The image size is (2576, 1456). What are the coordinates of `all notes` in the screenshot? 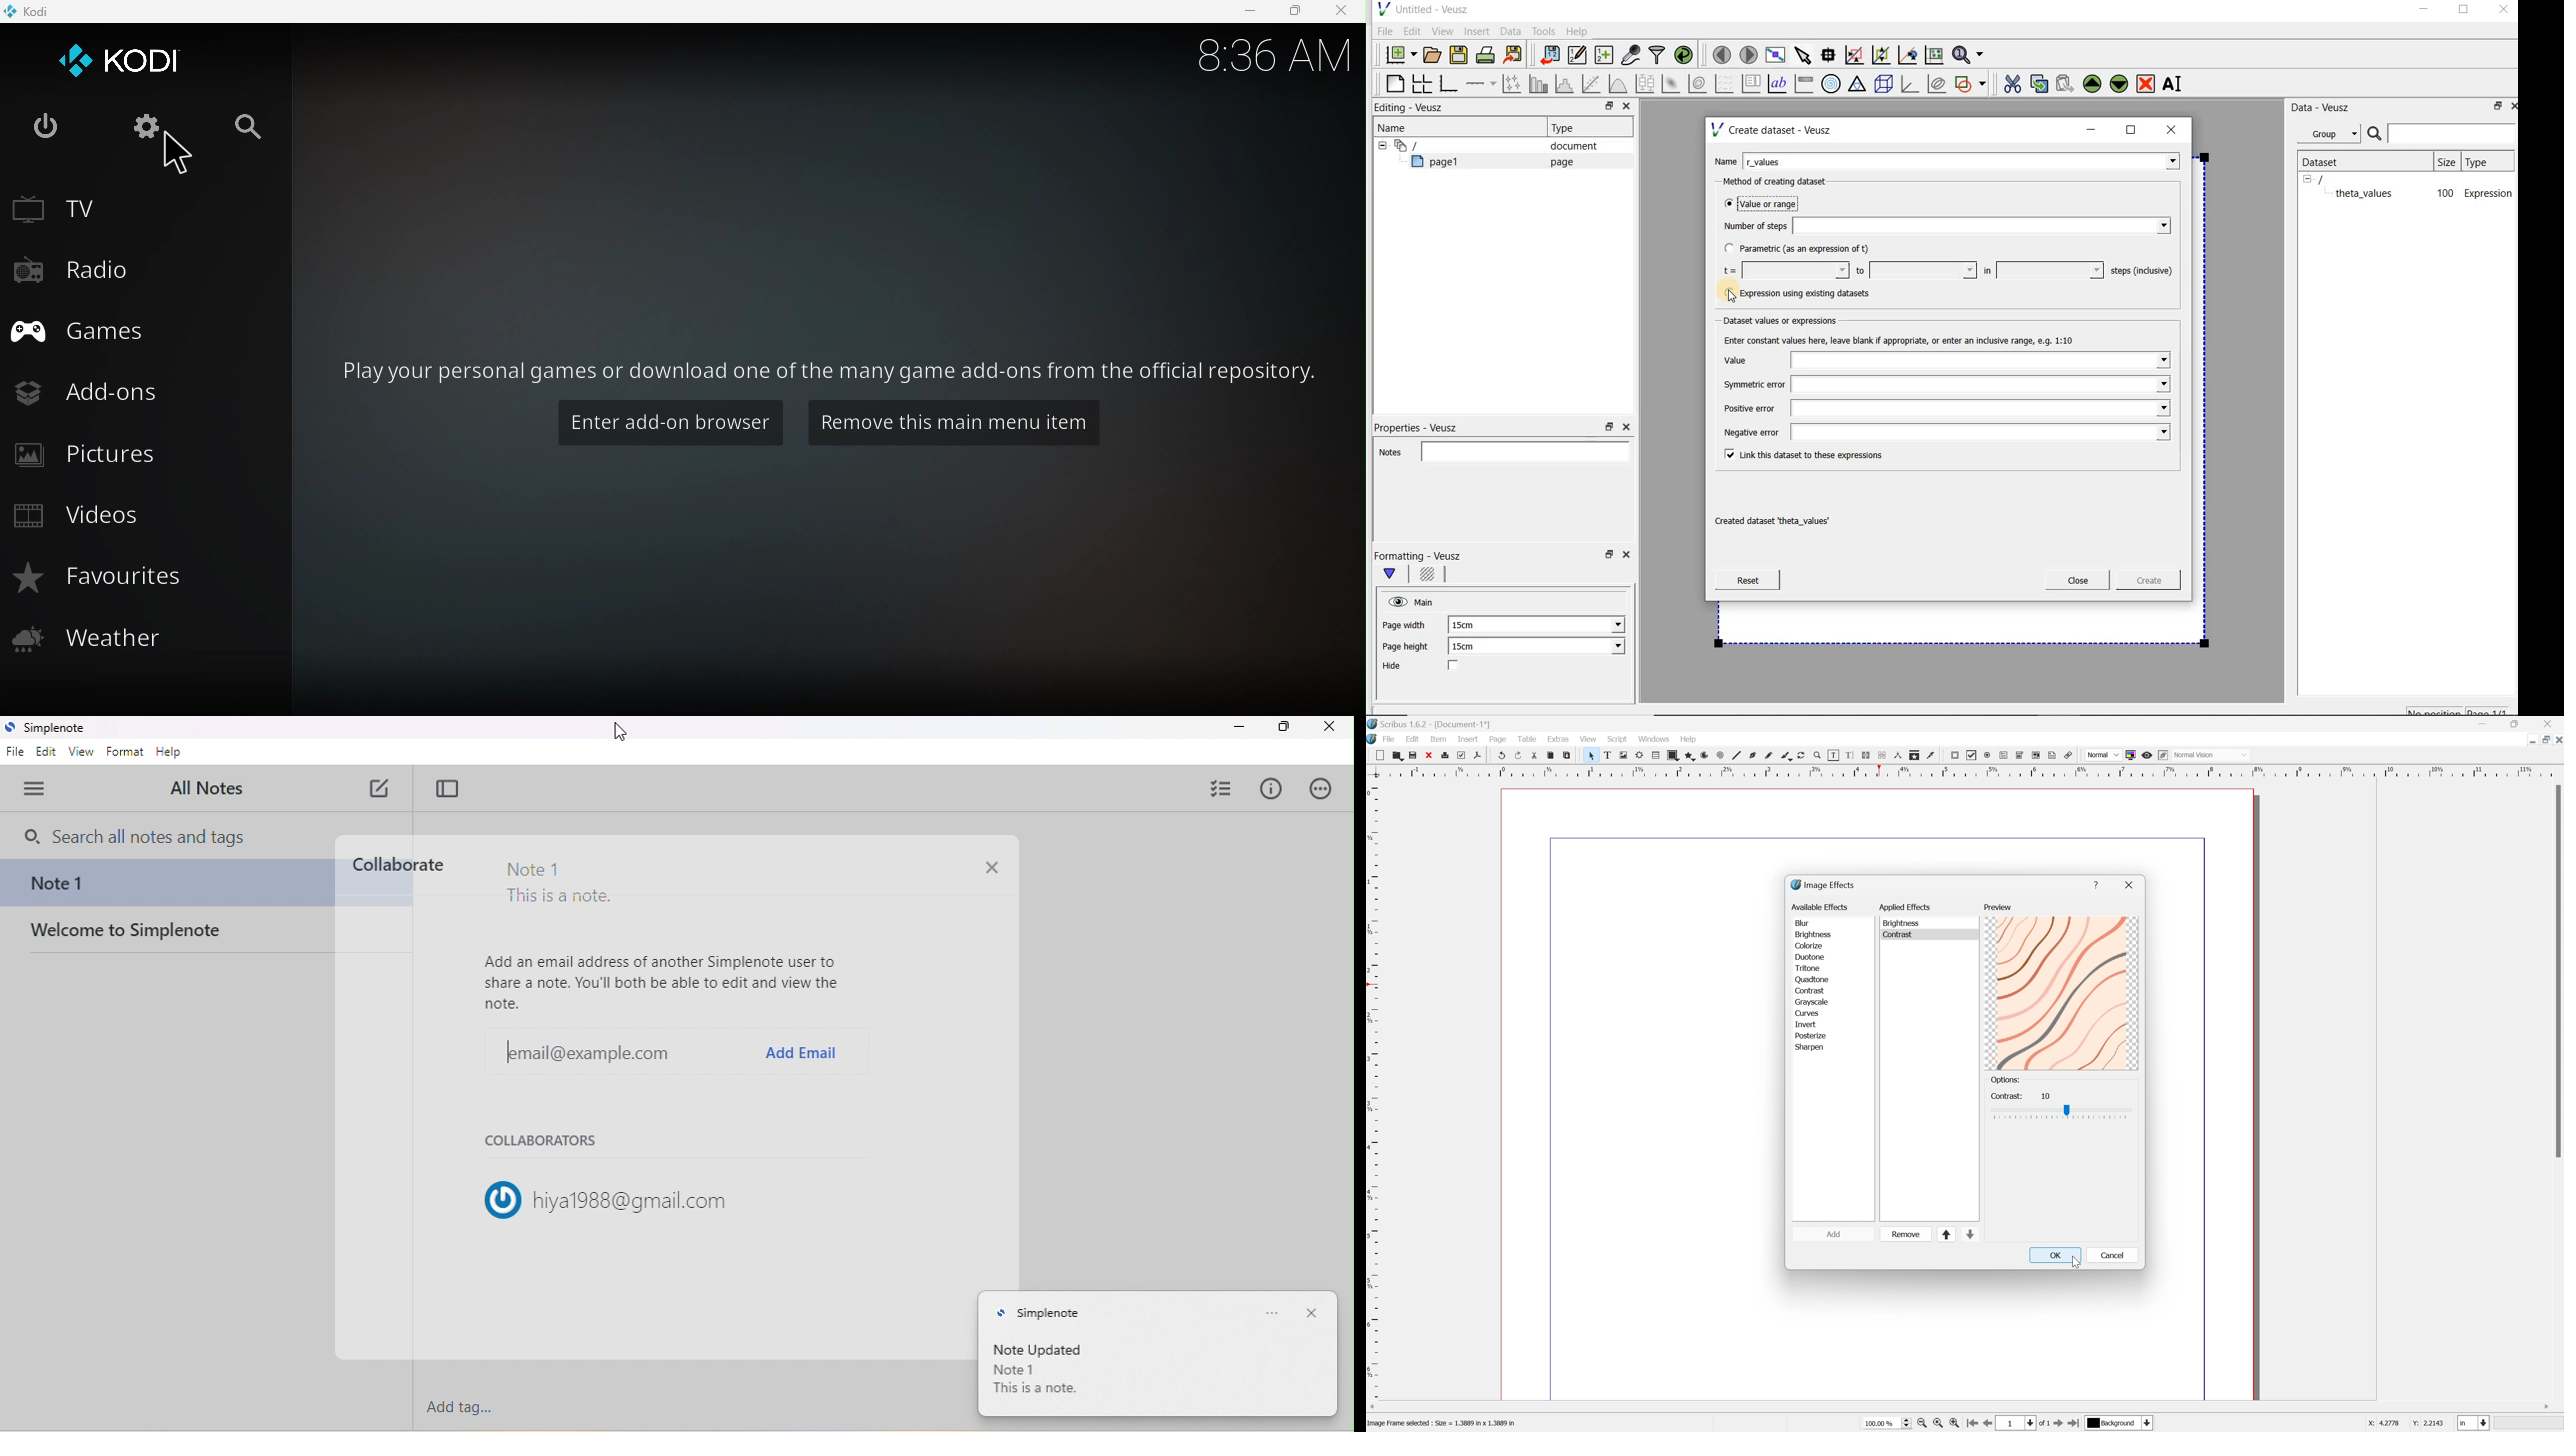 It's located at (209, 789).